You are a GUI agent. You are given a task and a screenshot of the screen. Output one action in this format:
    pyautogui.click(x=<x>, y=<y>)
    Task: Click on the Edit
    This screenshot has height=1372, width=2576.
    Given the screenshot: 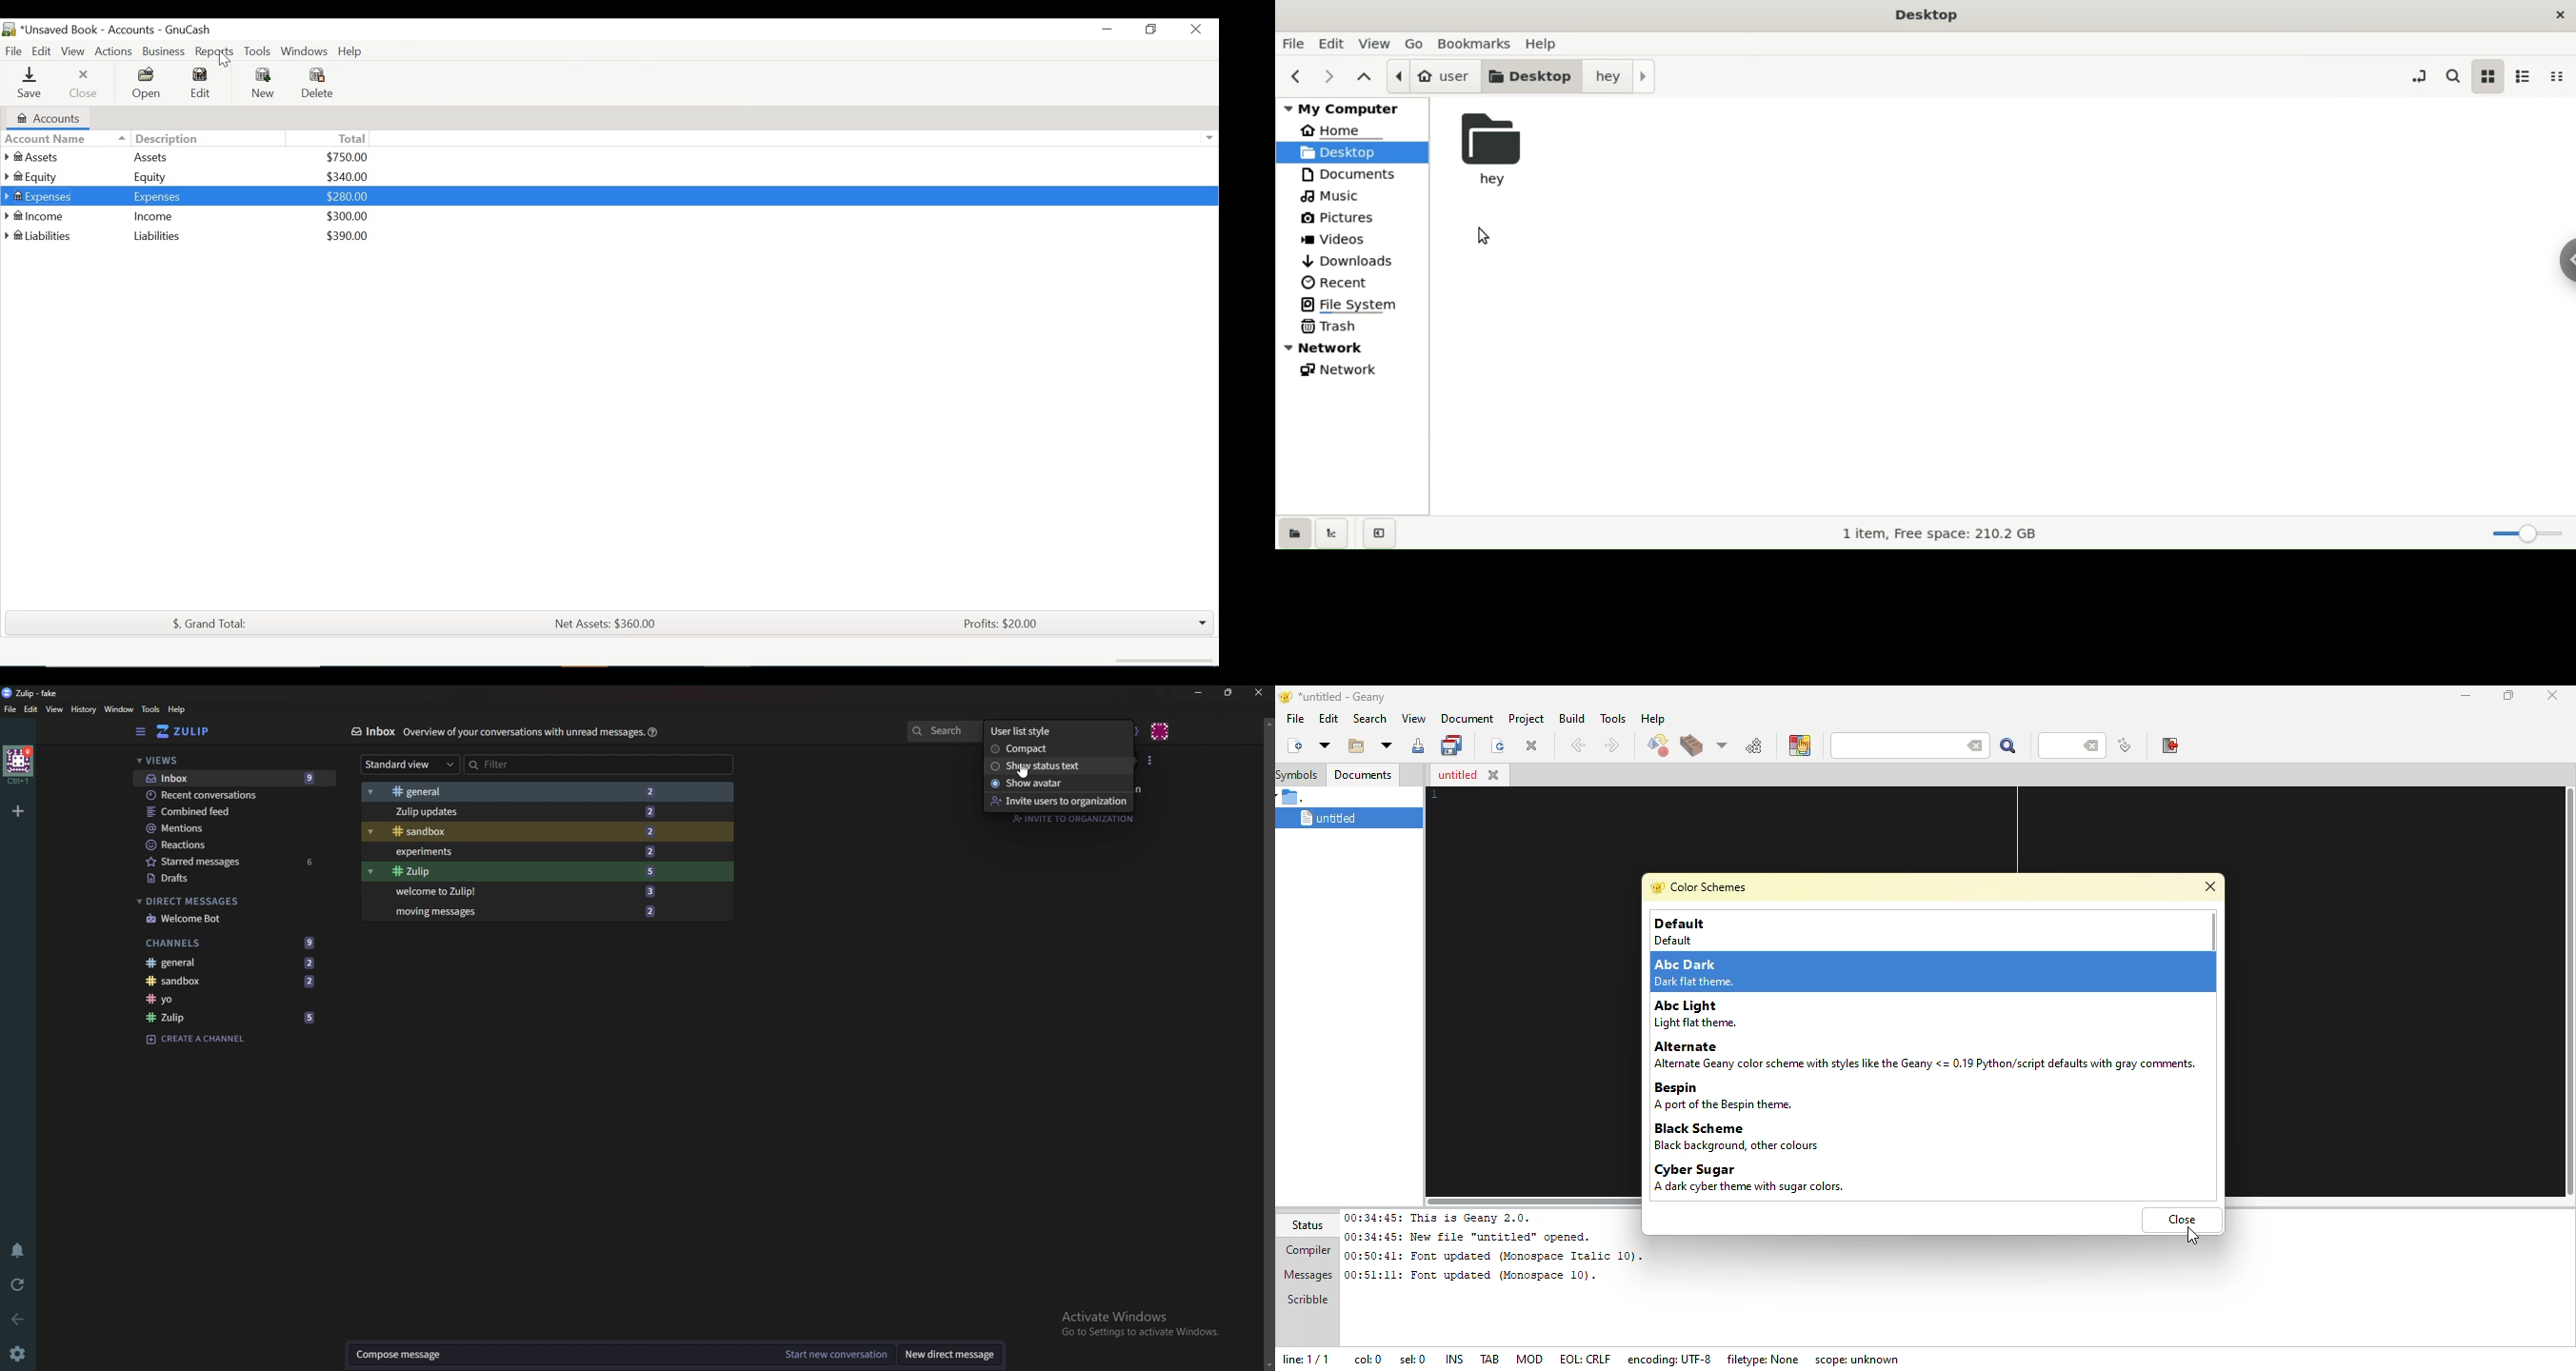 What is the action you would take?
    pyautogui.click(x=33, y=709)
    